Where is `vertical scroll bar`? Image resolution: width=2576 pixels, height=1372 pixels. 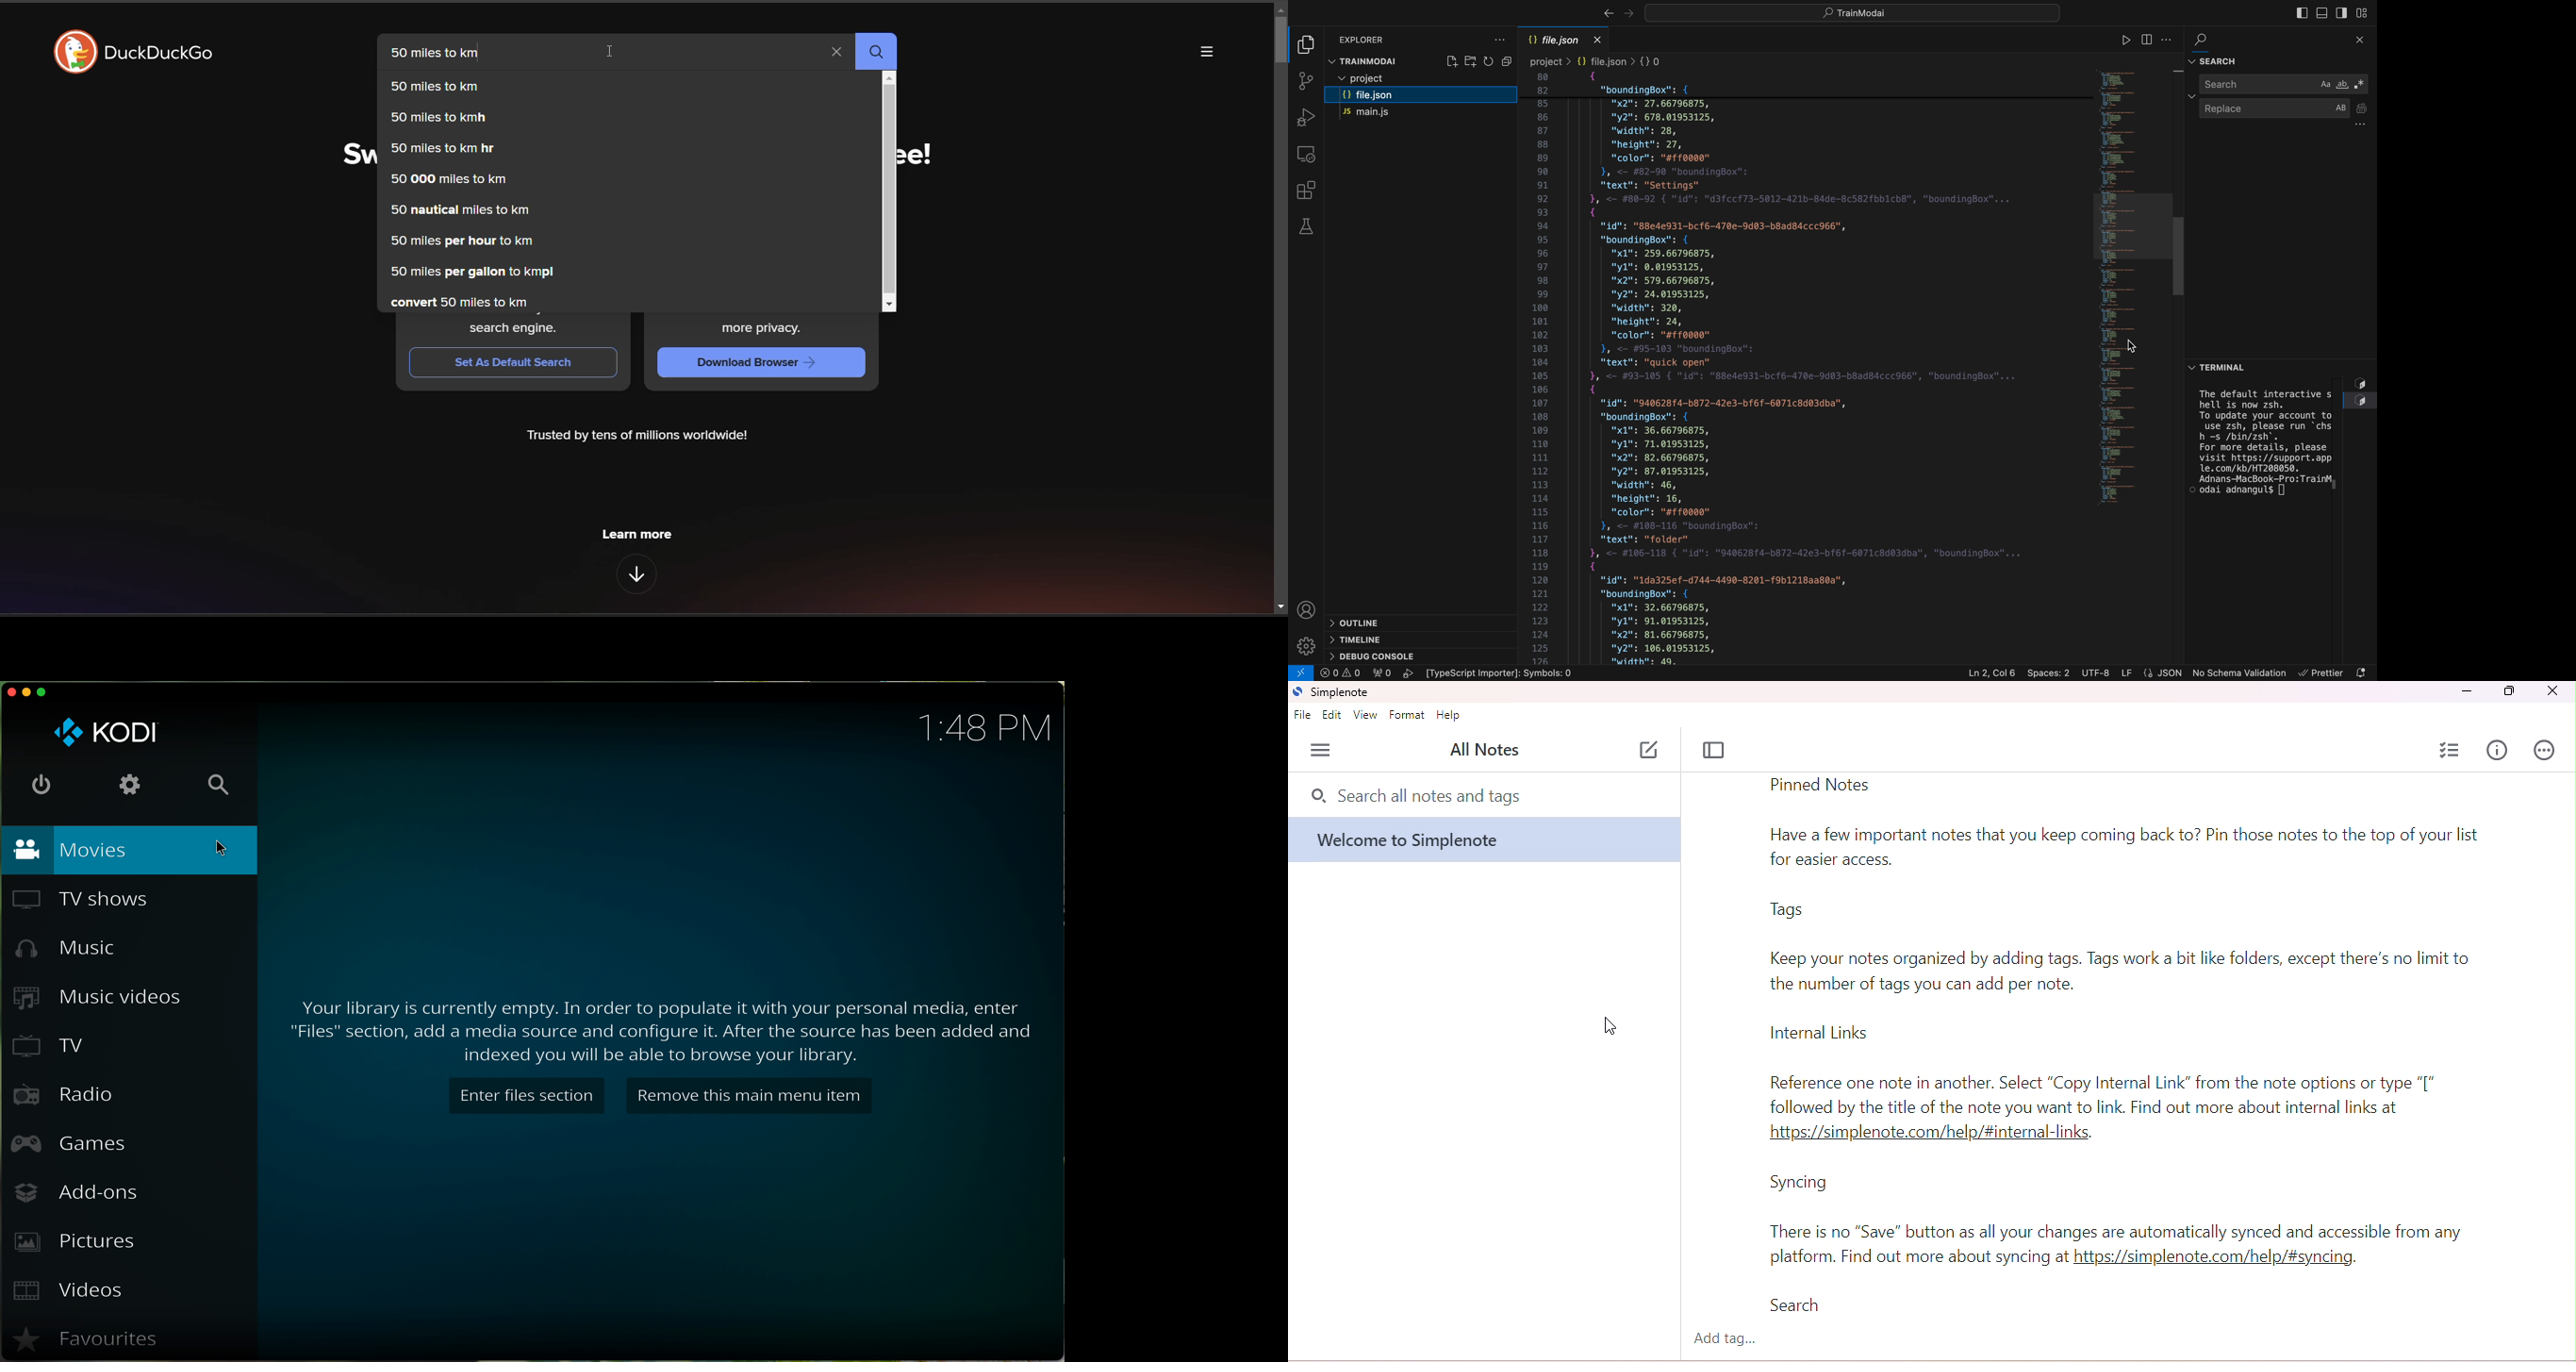
vertical scroll bar is located at coordinates (1280, 39).